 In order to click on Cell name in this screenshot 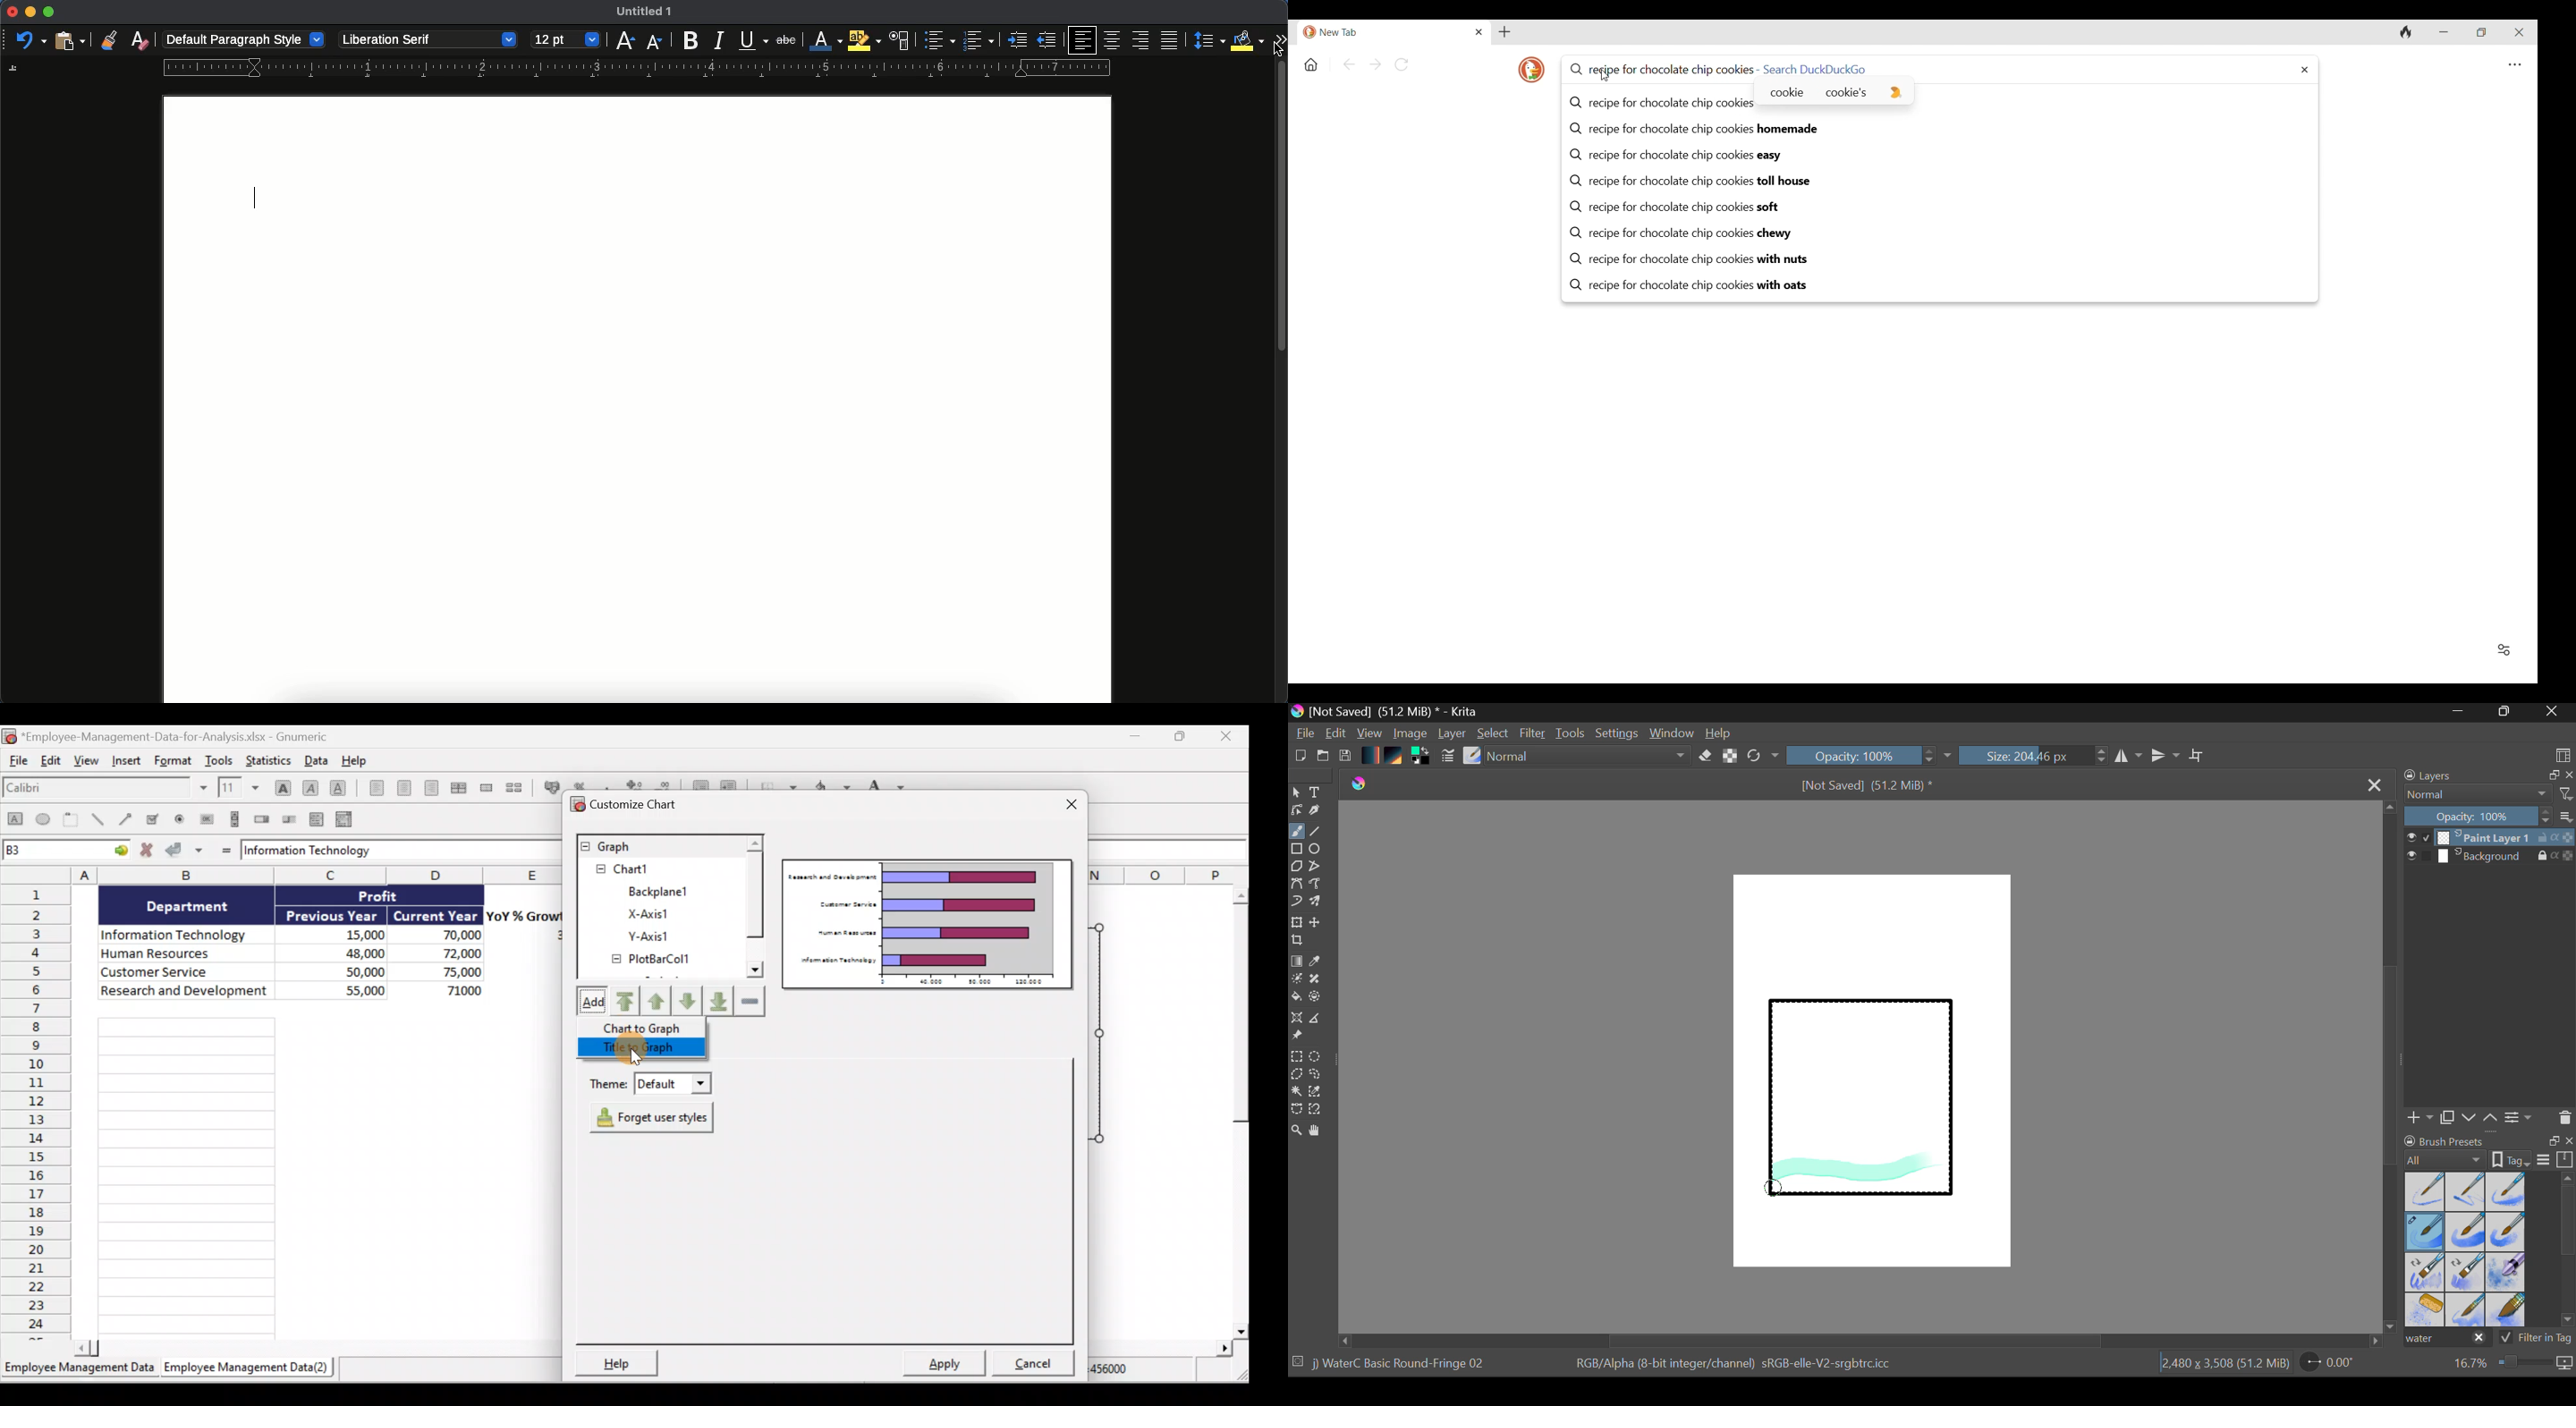, I will do `click(66, 848)`.